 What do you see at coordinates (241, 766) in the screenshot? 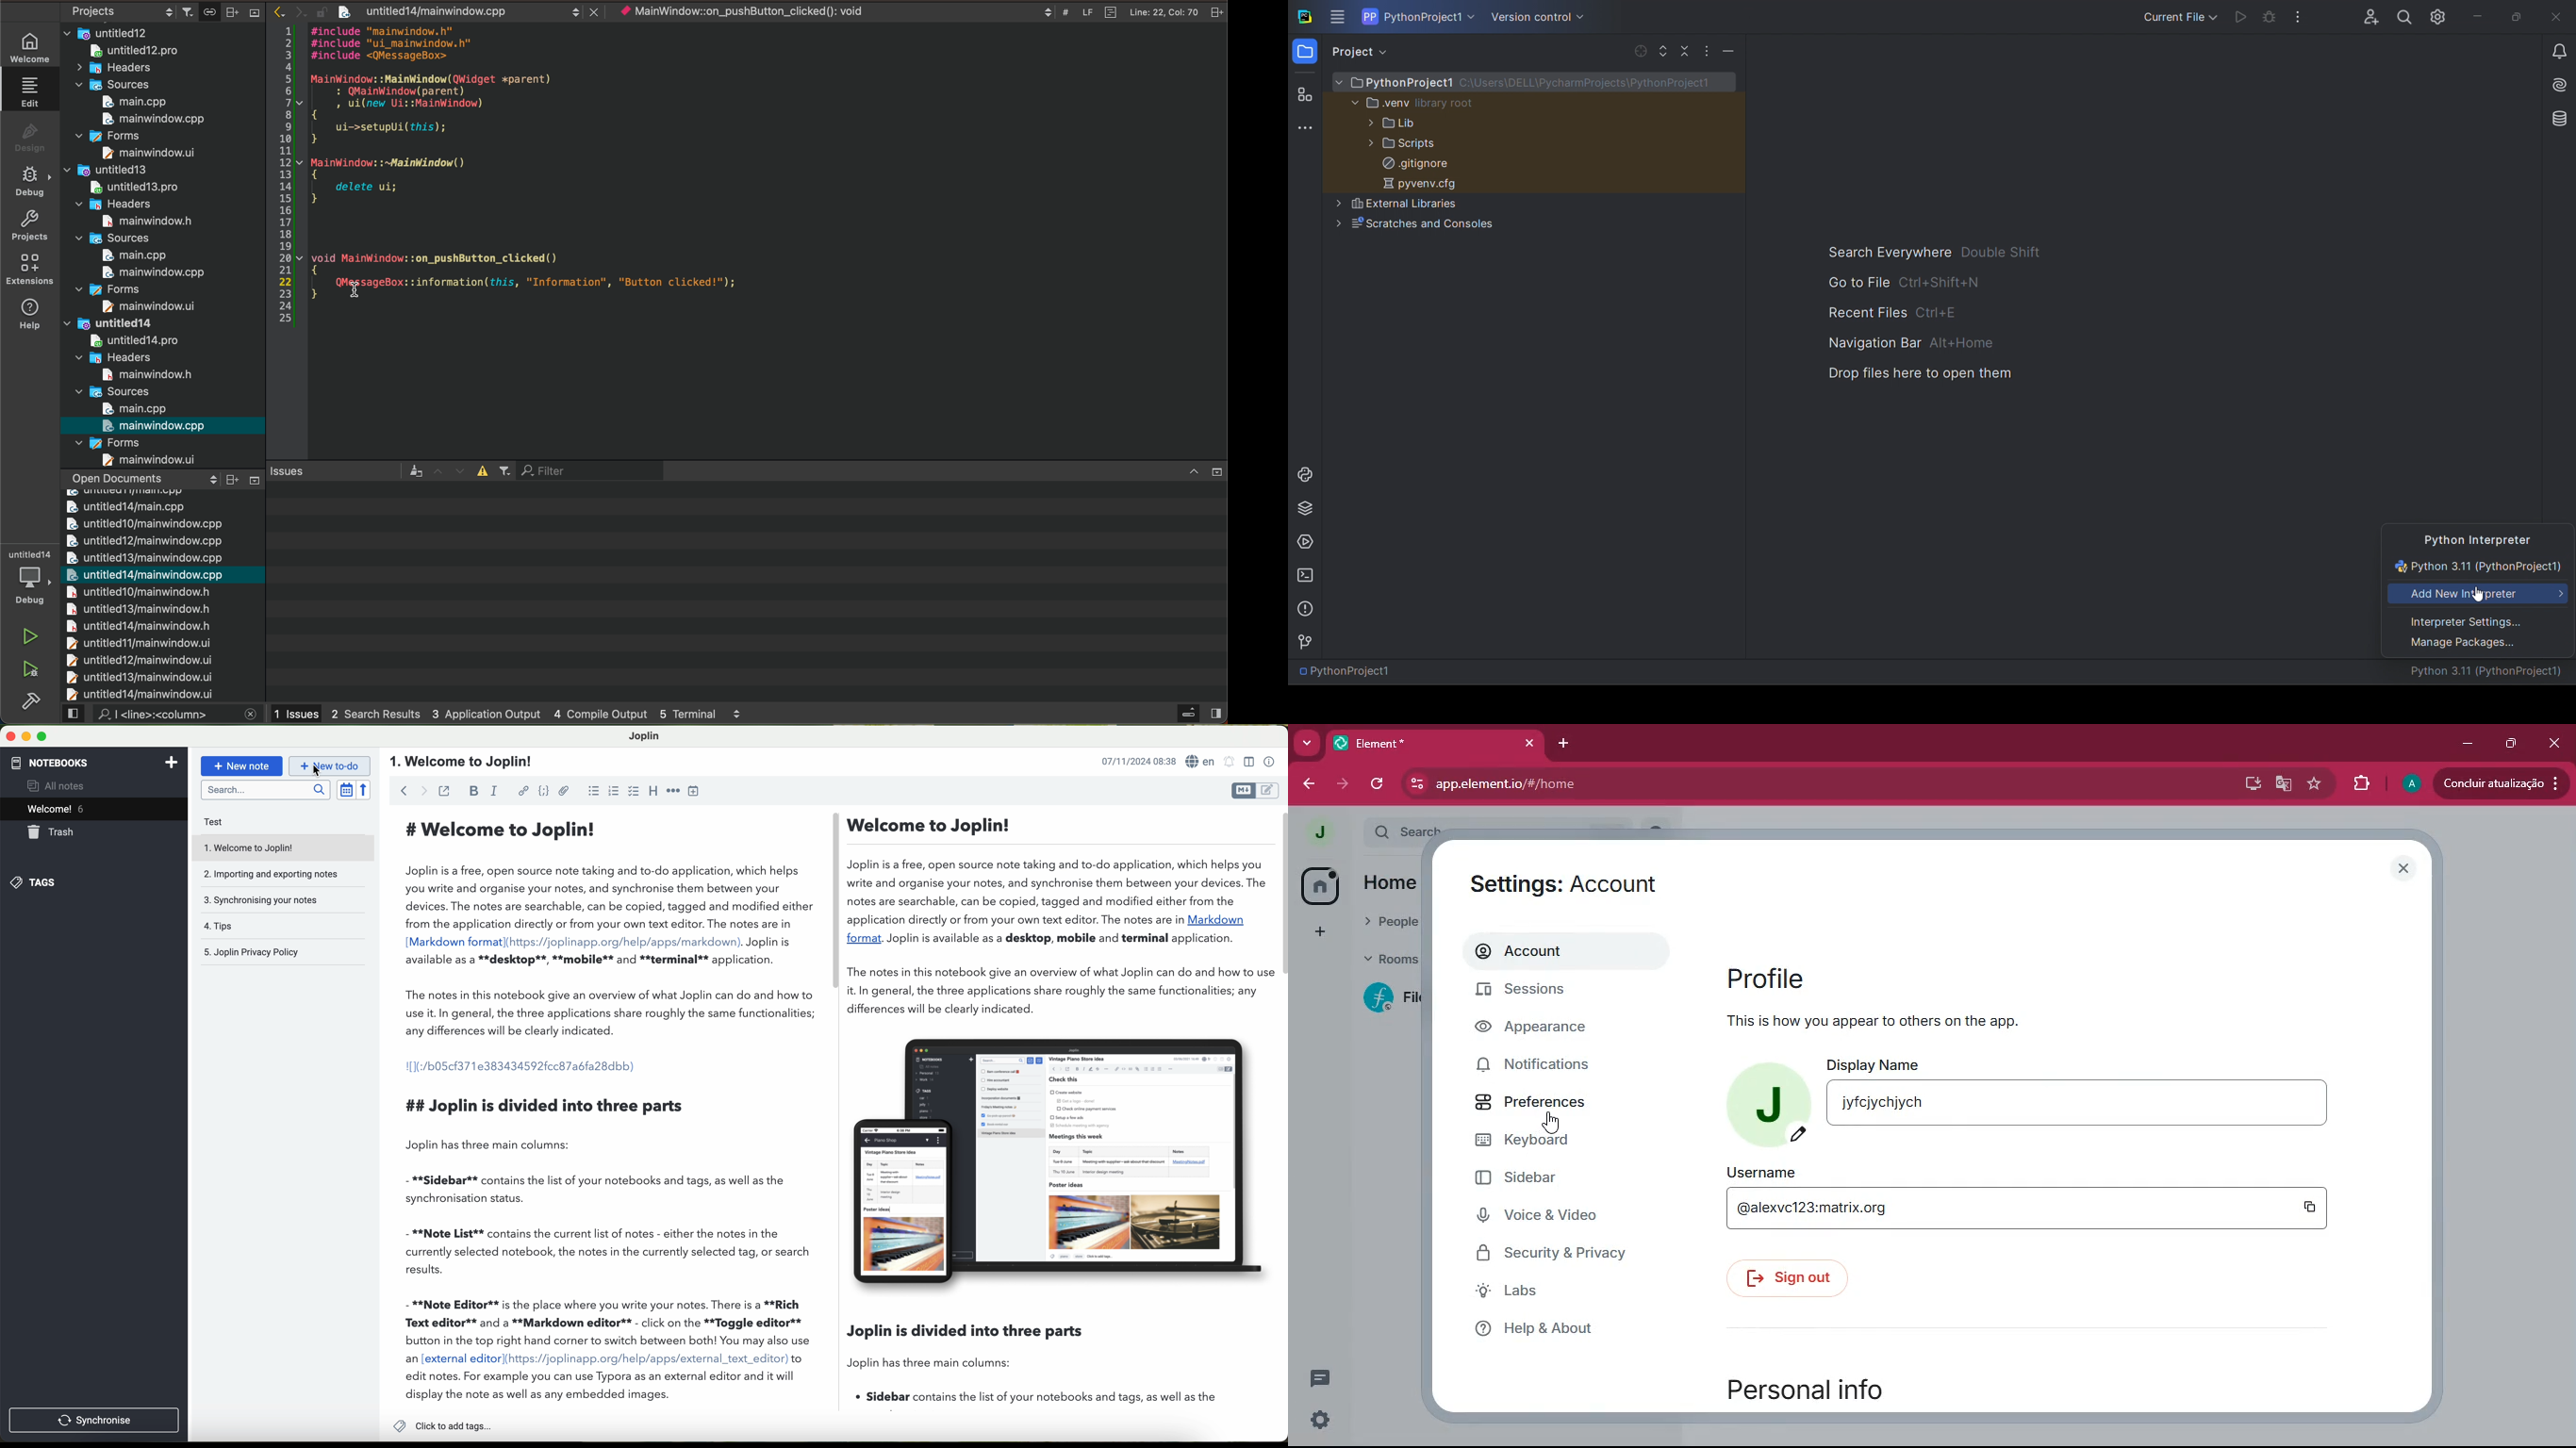
I see `new note button` at bounding box center [241, 766].